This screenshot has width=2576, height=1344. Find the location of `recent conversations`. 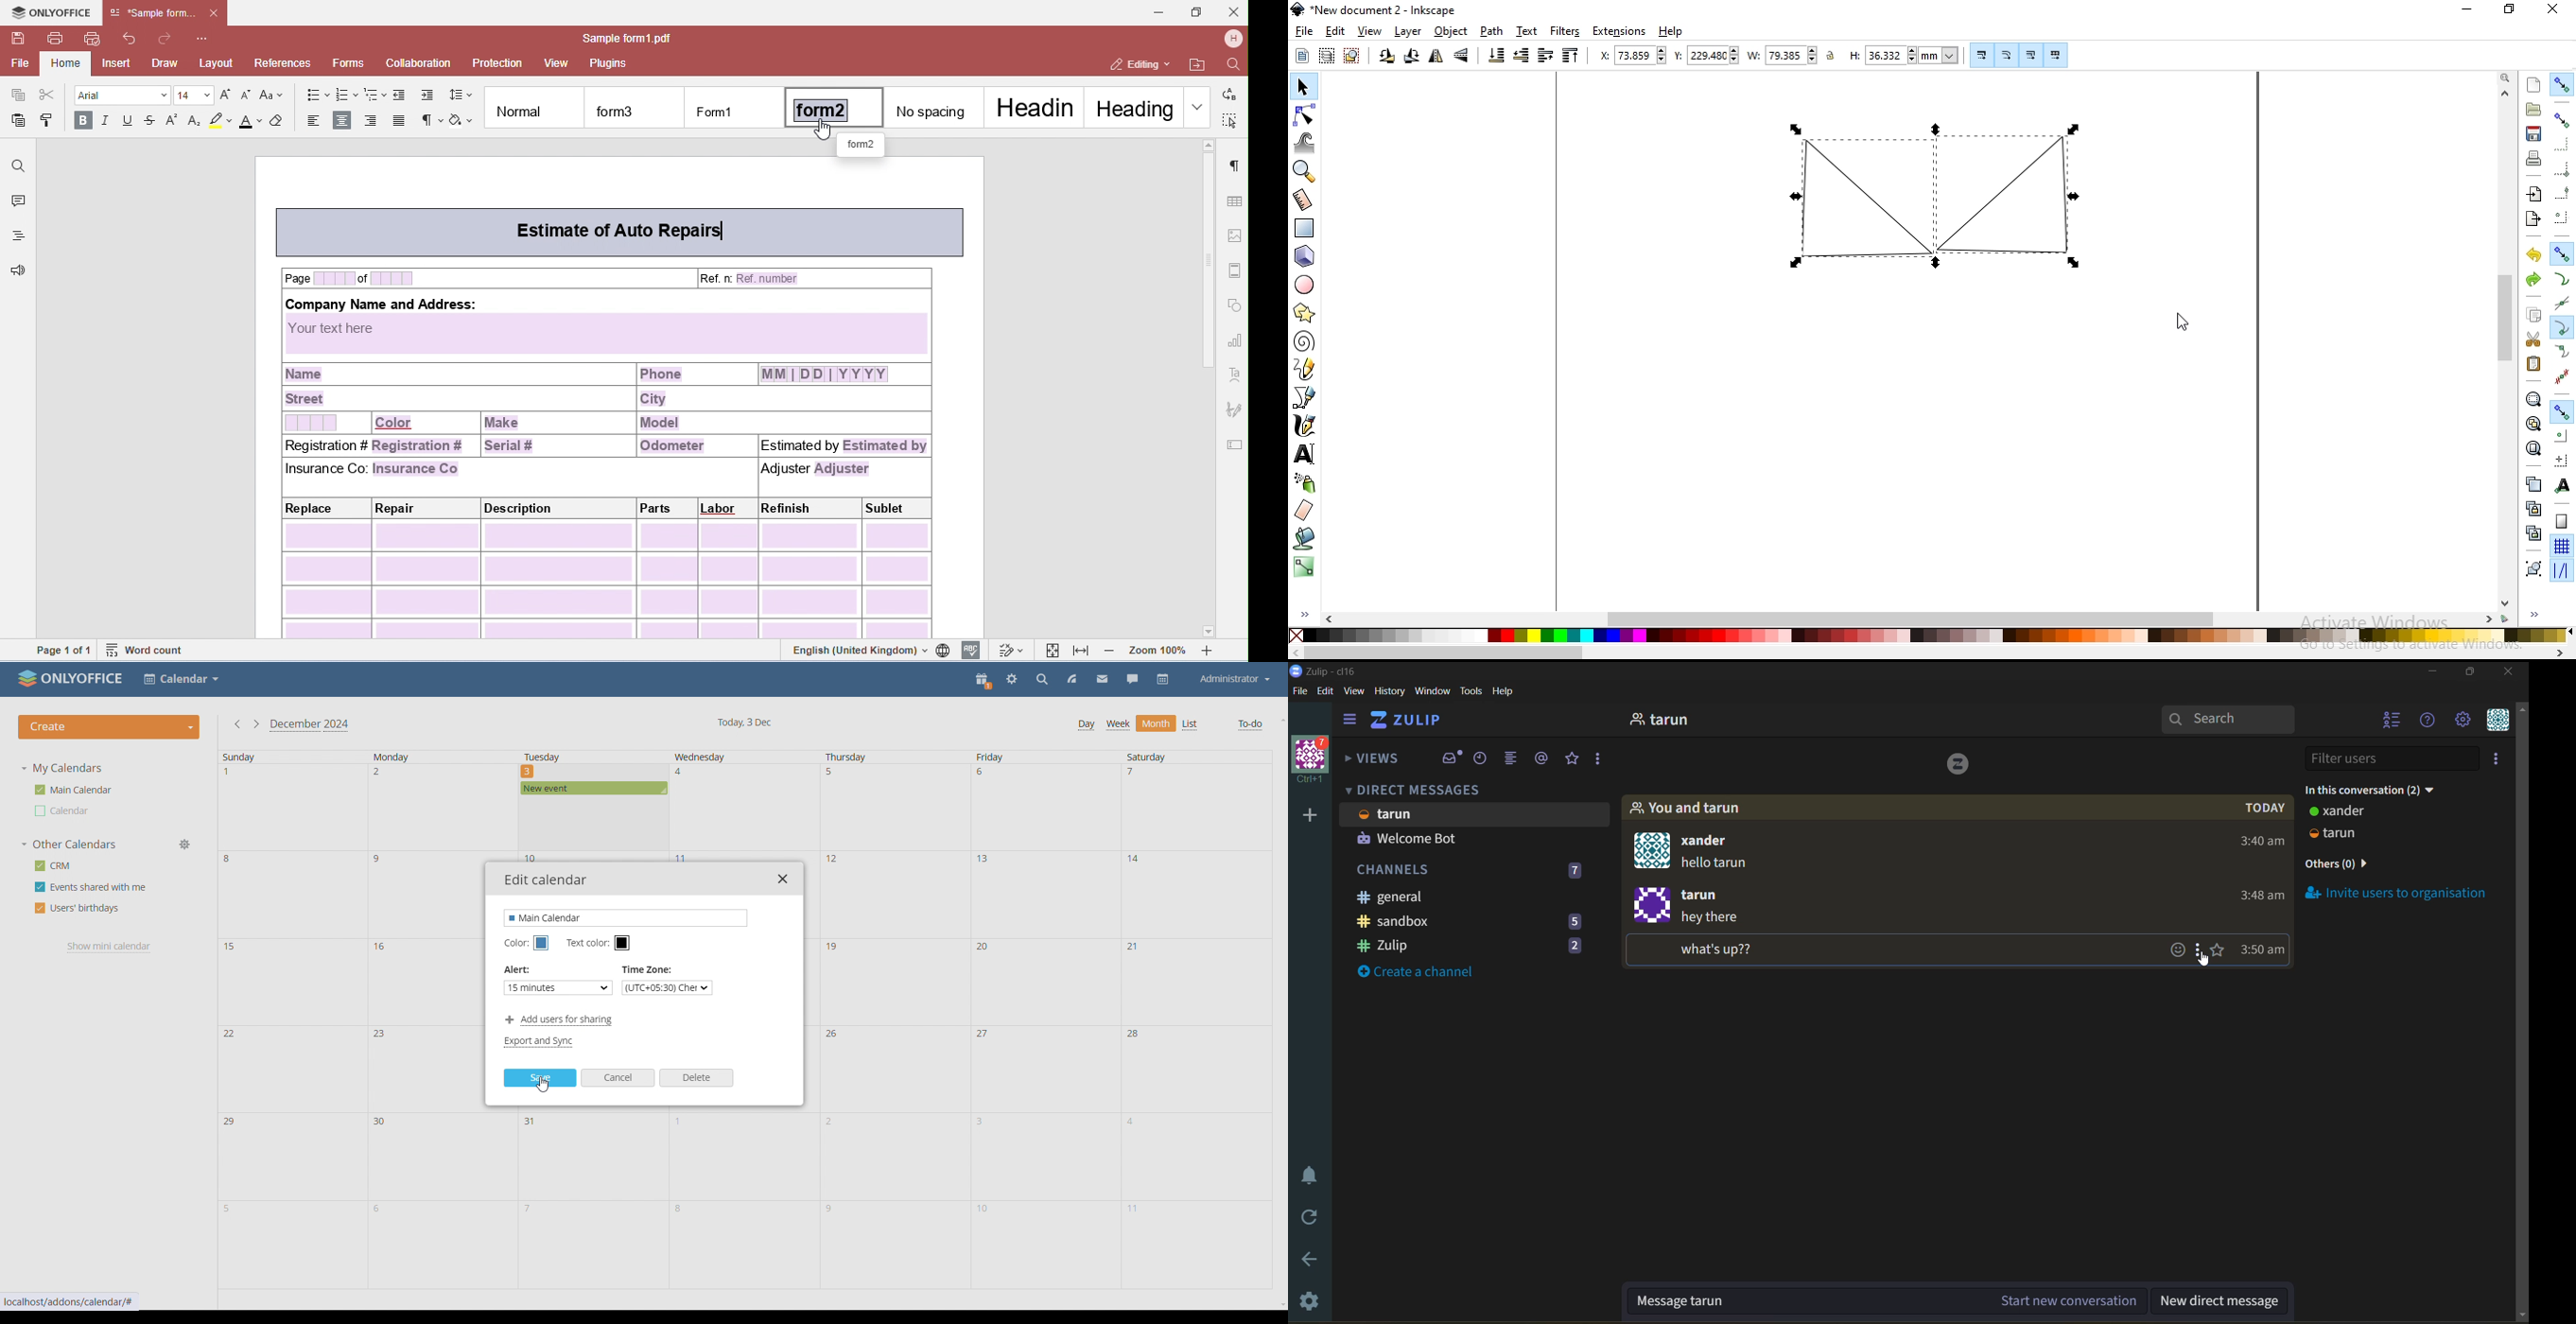

recent conversations is located at coordinates (1480, 762).